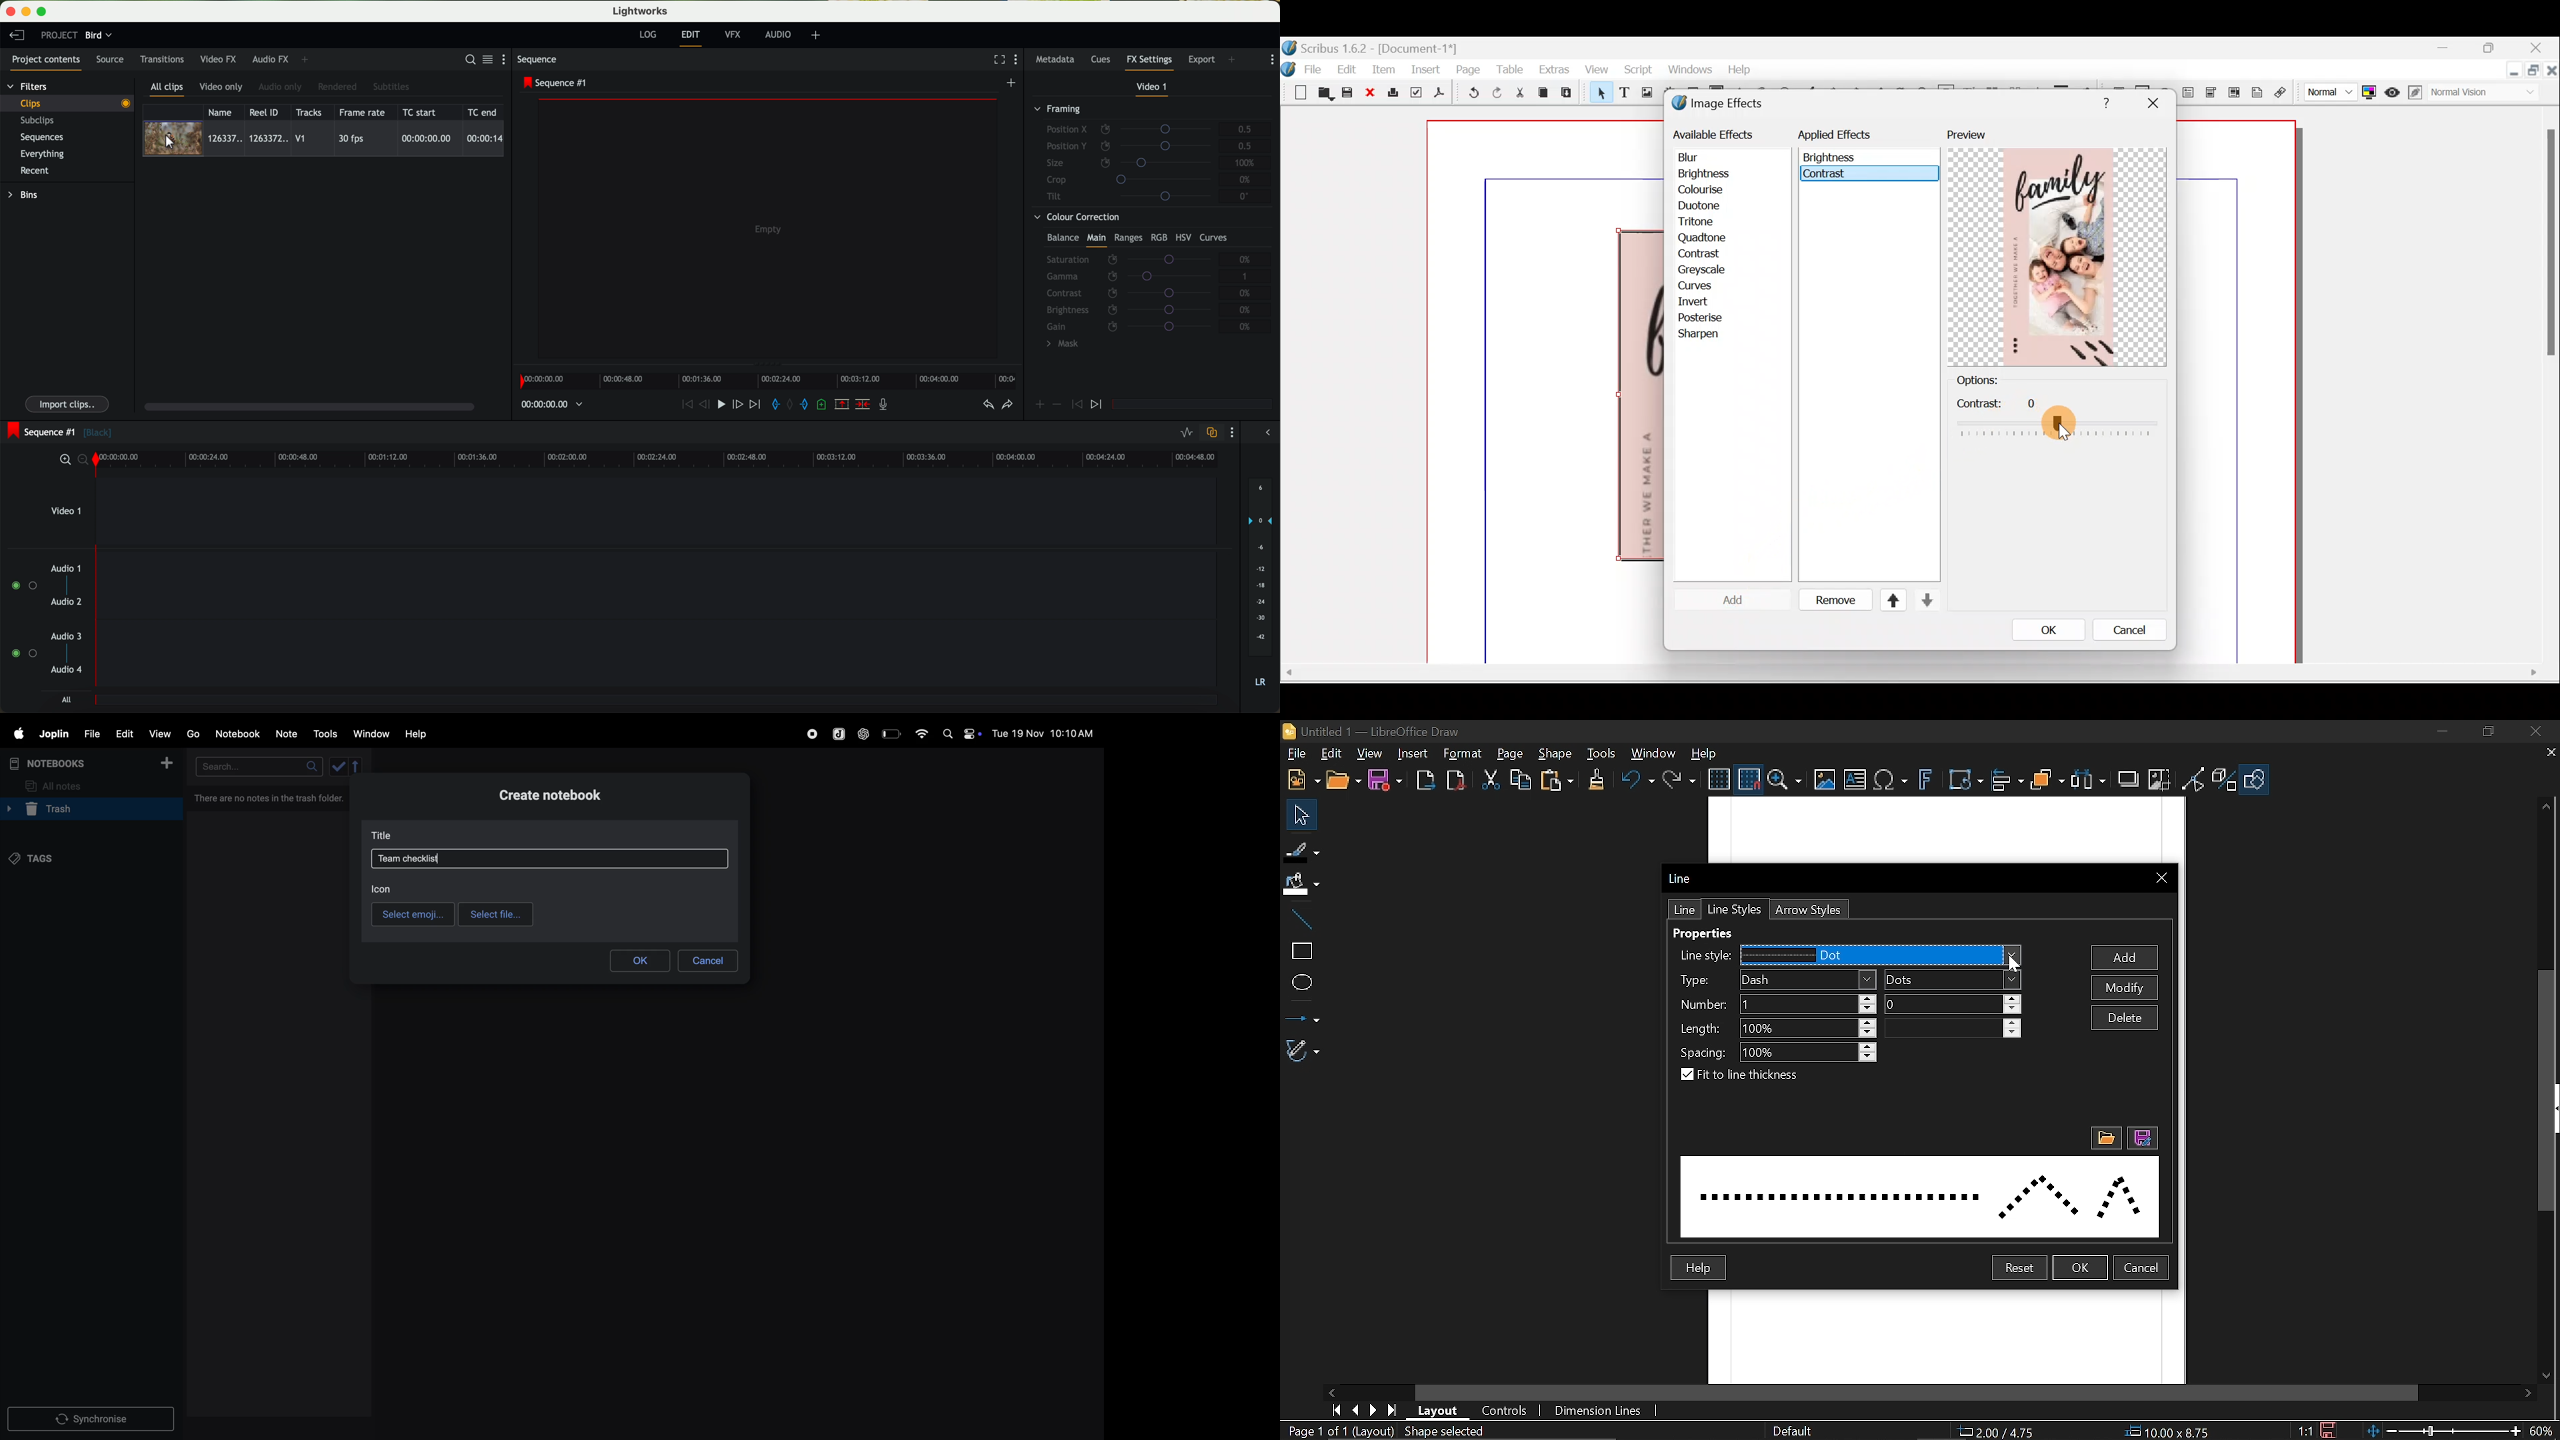  I want to click on View, so click(1595, 71).